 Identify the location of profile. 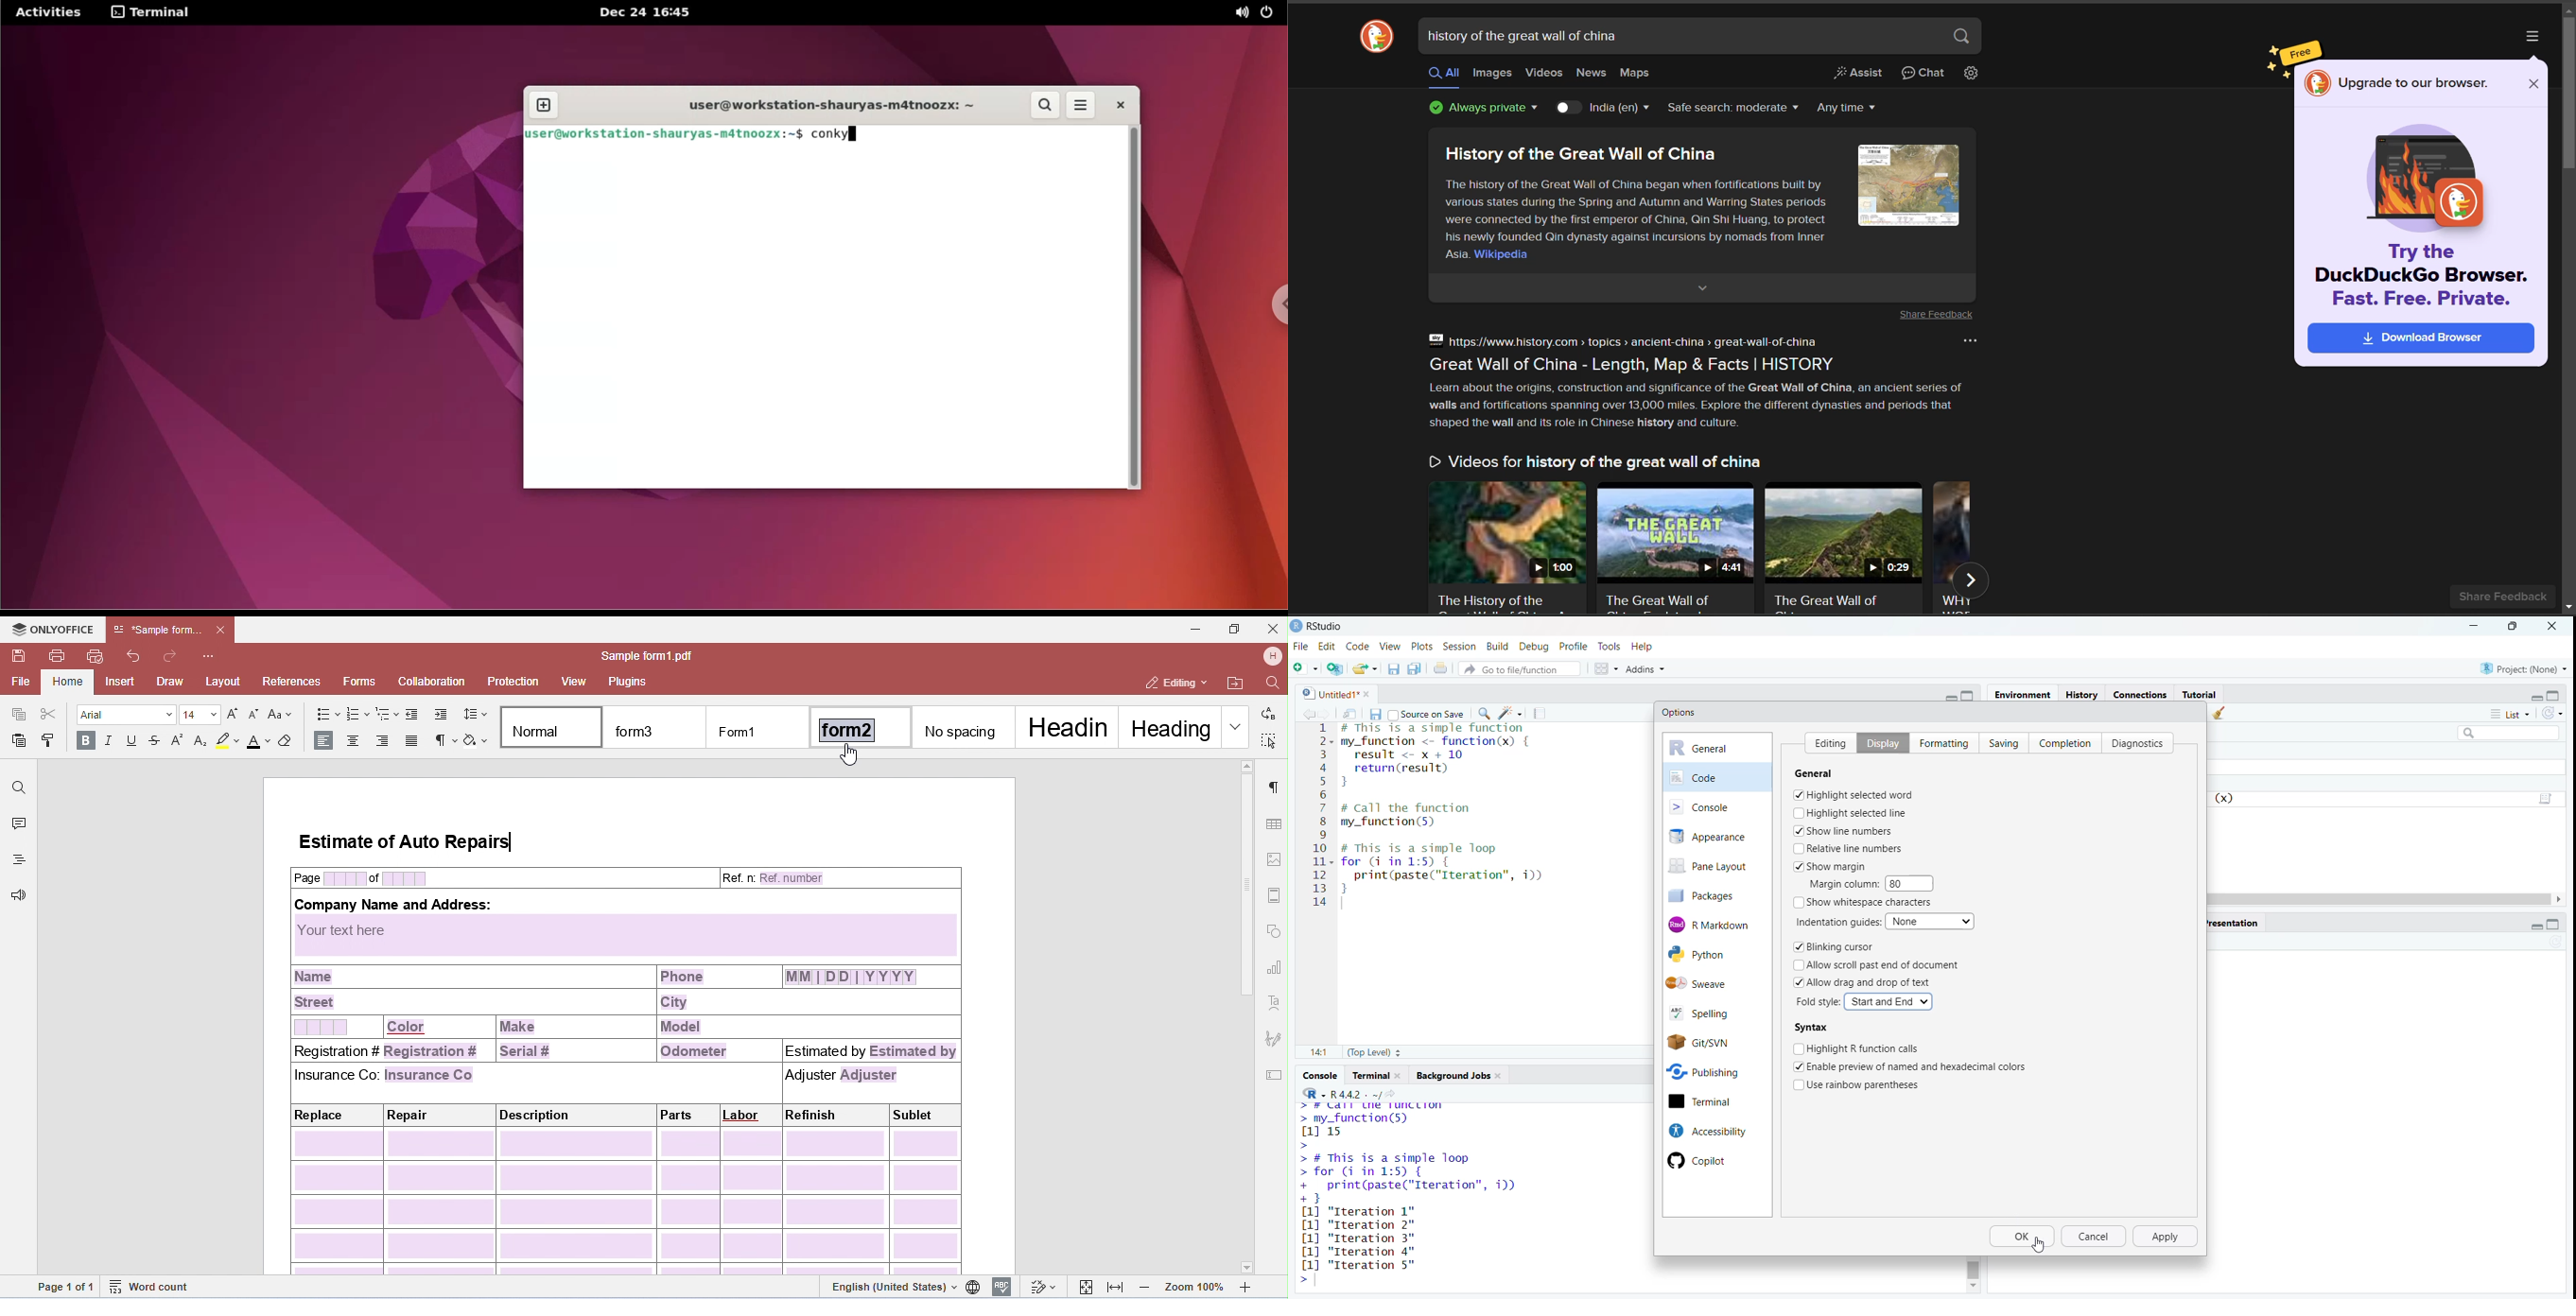
(1576, 645).